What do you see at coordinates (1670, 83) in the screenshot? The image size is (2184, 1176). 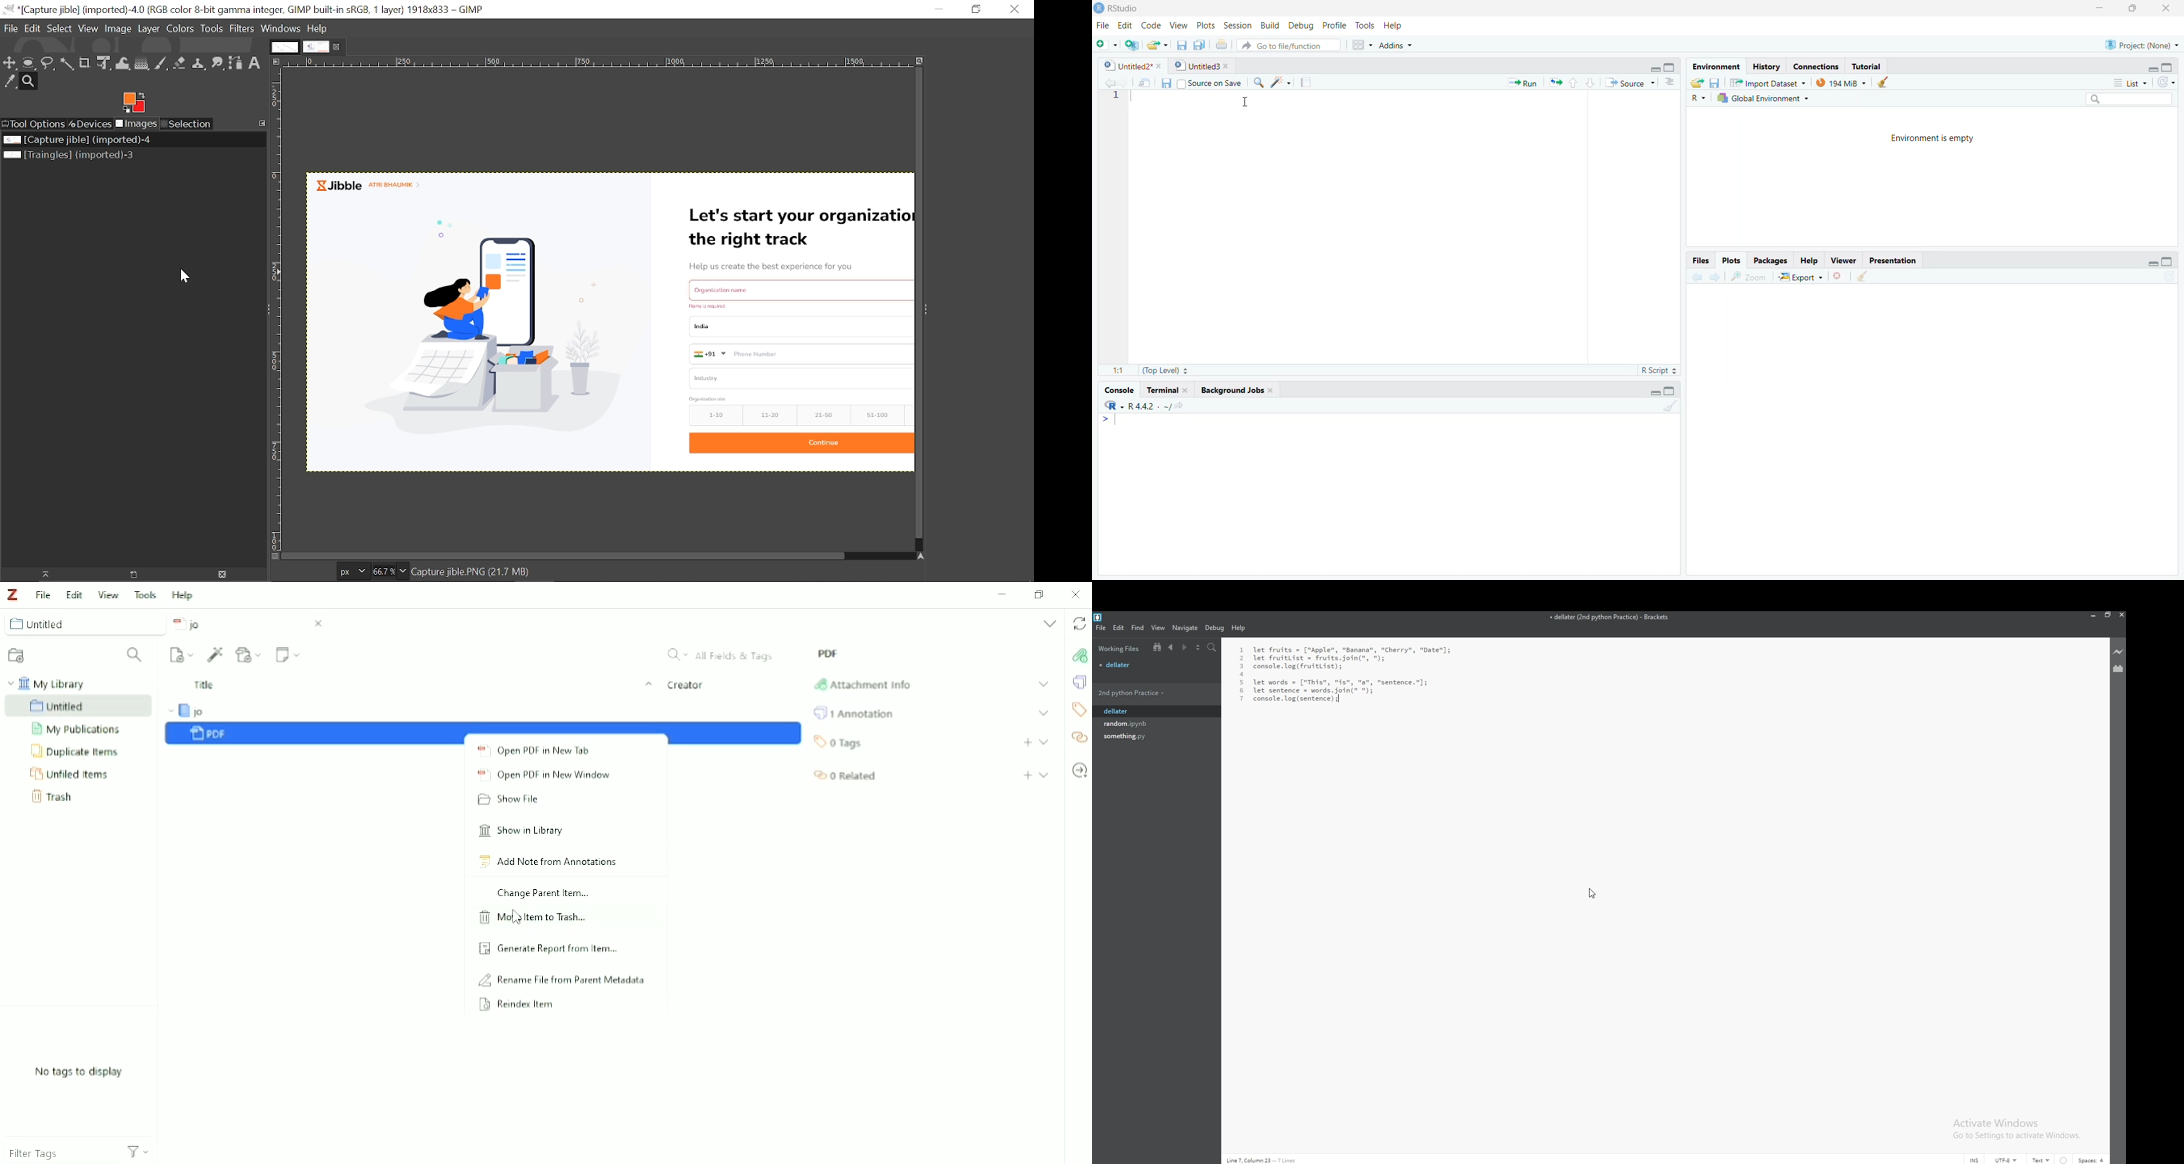 I see `document outline` at bounding box center [1670, 83].